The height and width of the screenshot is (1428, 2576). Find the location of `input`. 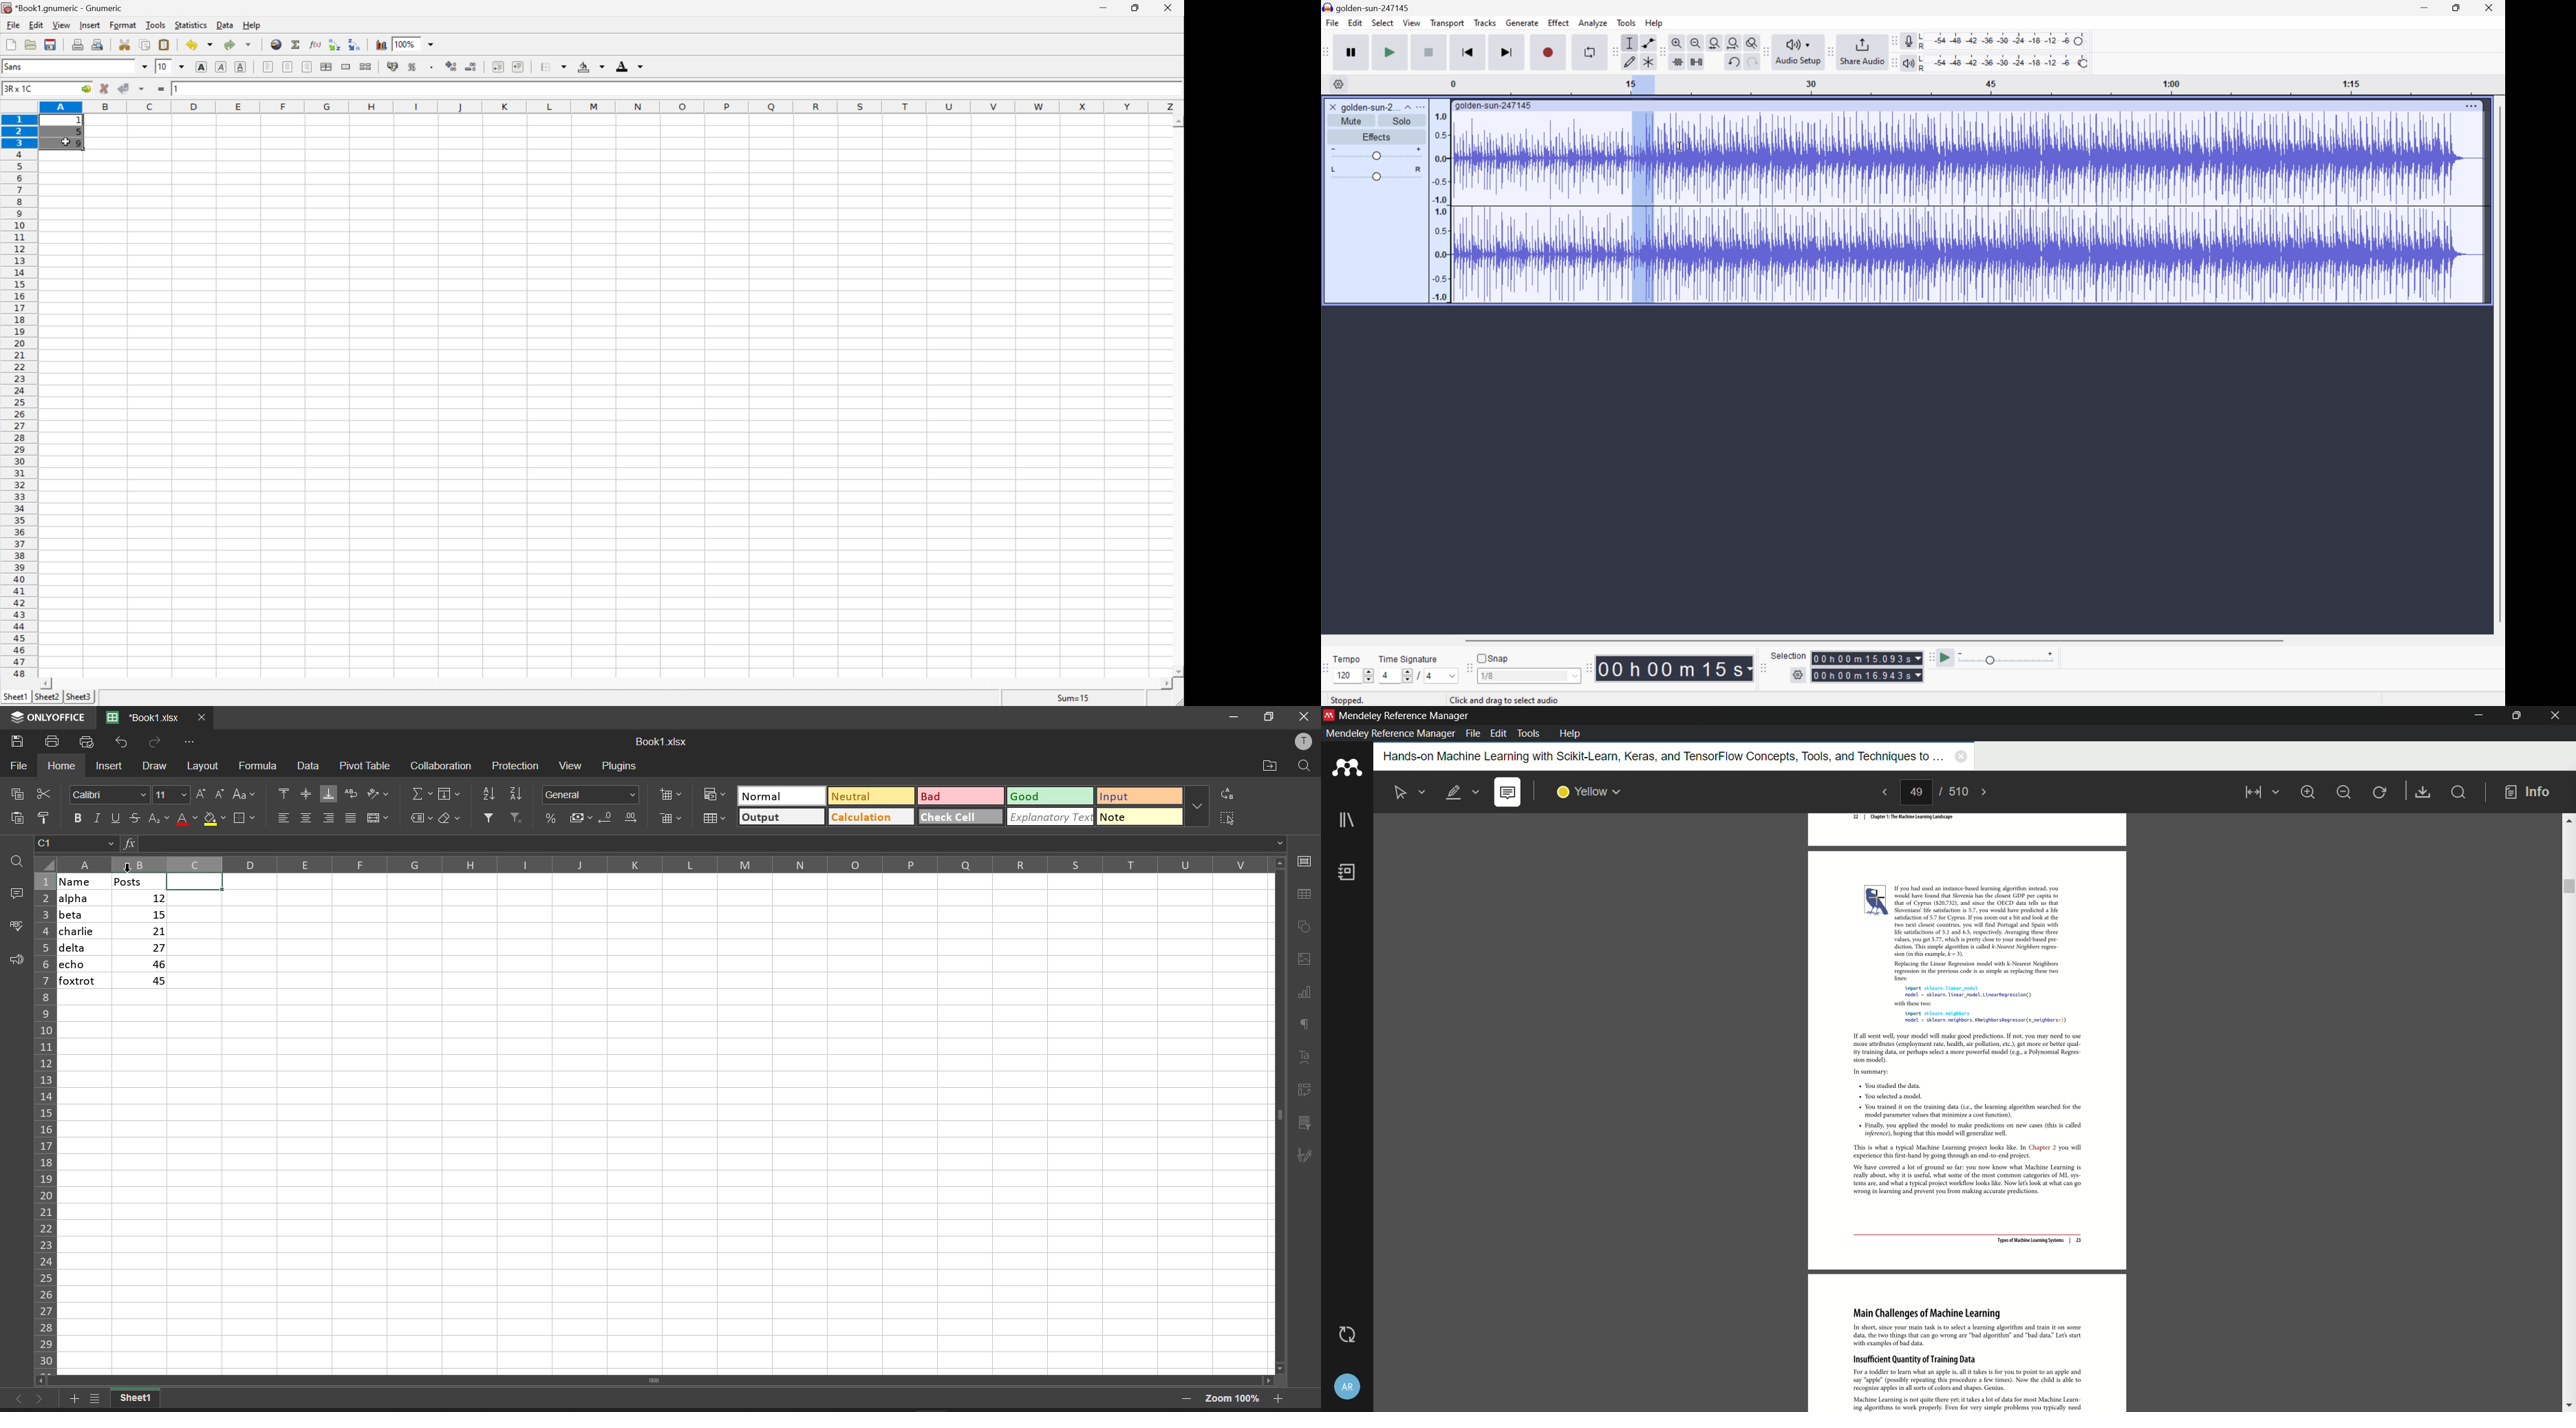

input is located at coordinates (1116, 796).